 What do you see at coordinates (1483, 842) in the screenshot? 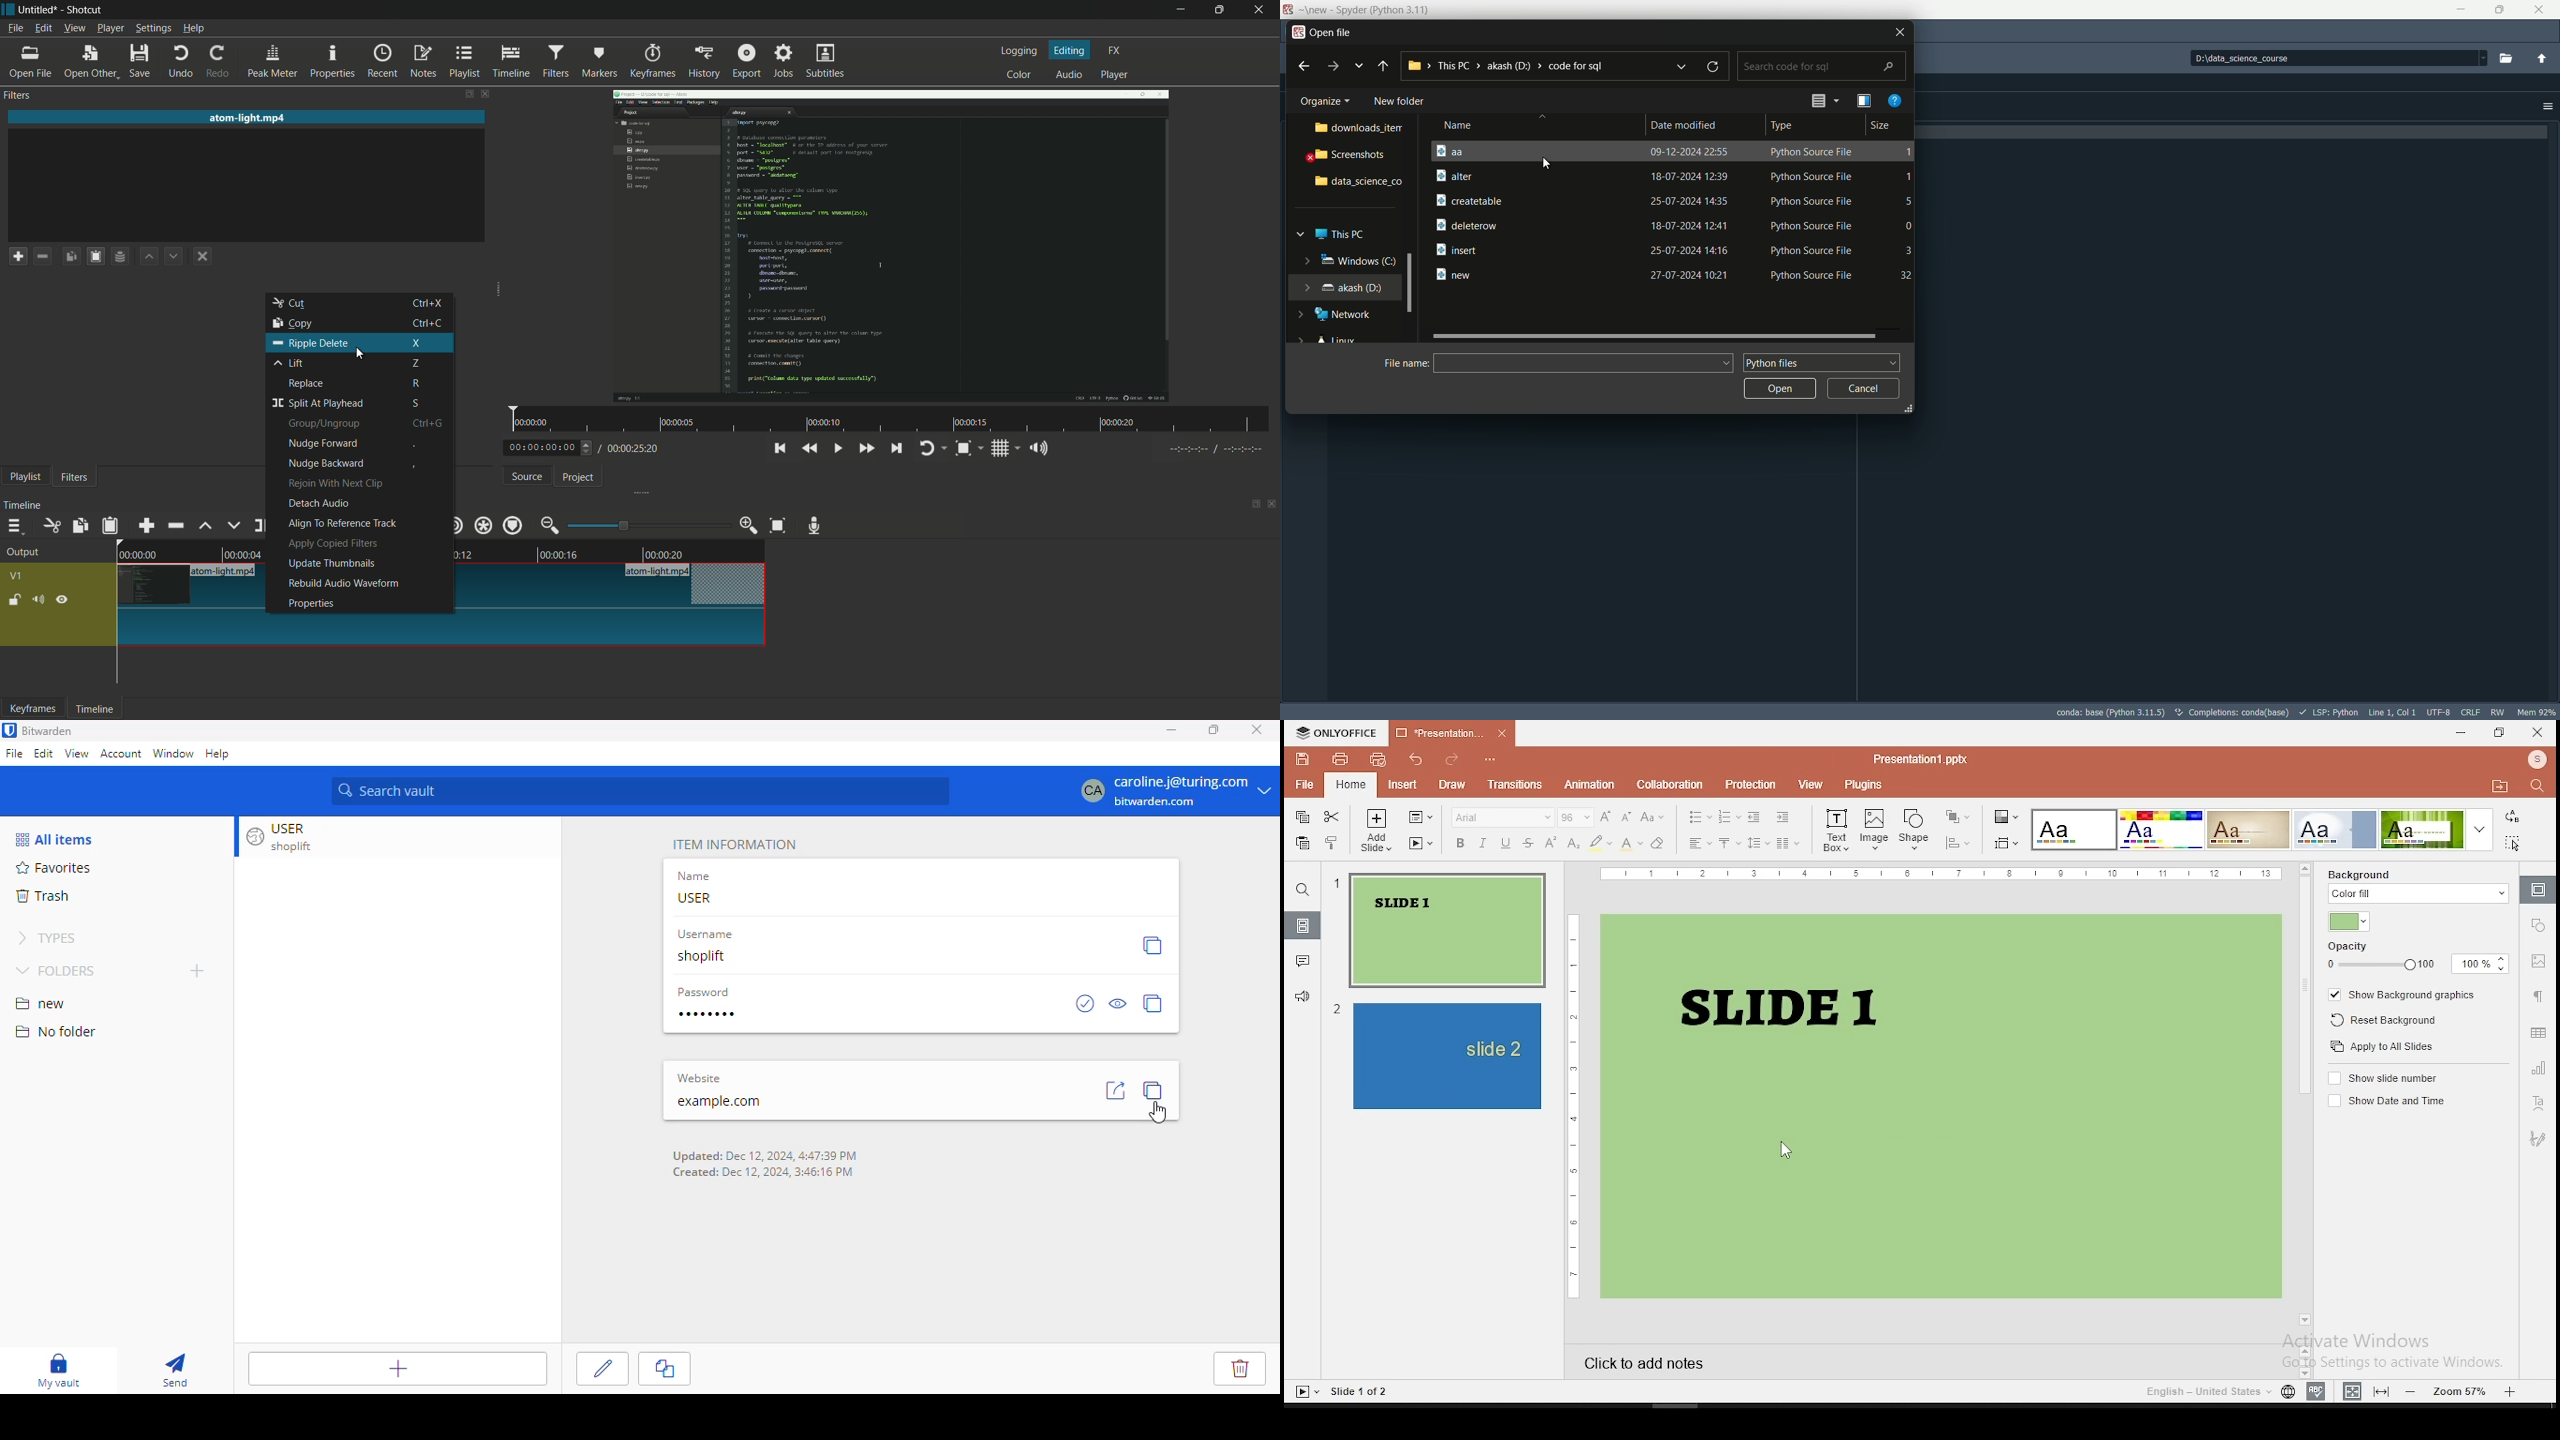
I see `italics` at bounding box center [1483, 842].